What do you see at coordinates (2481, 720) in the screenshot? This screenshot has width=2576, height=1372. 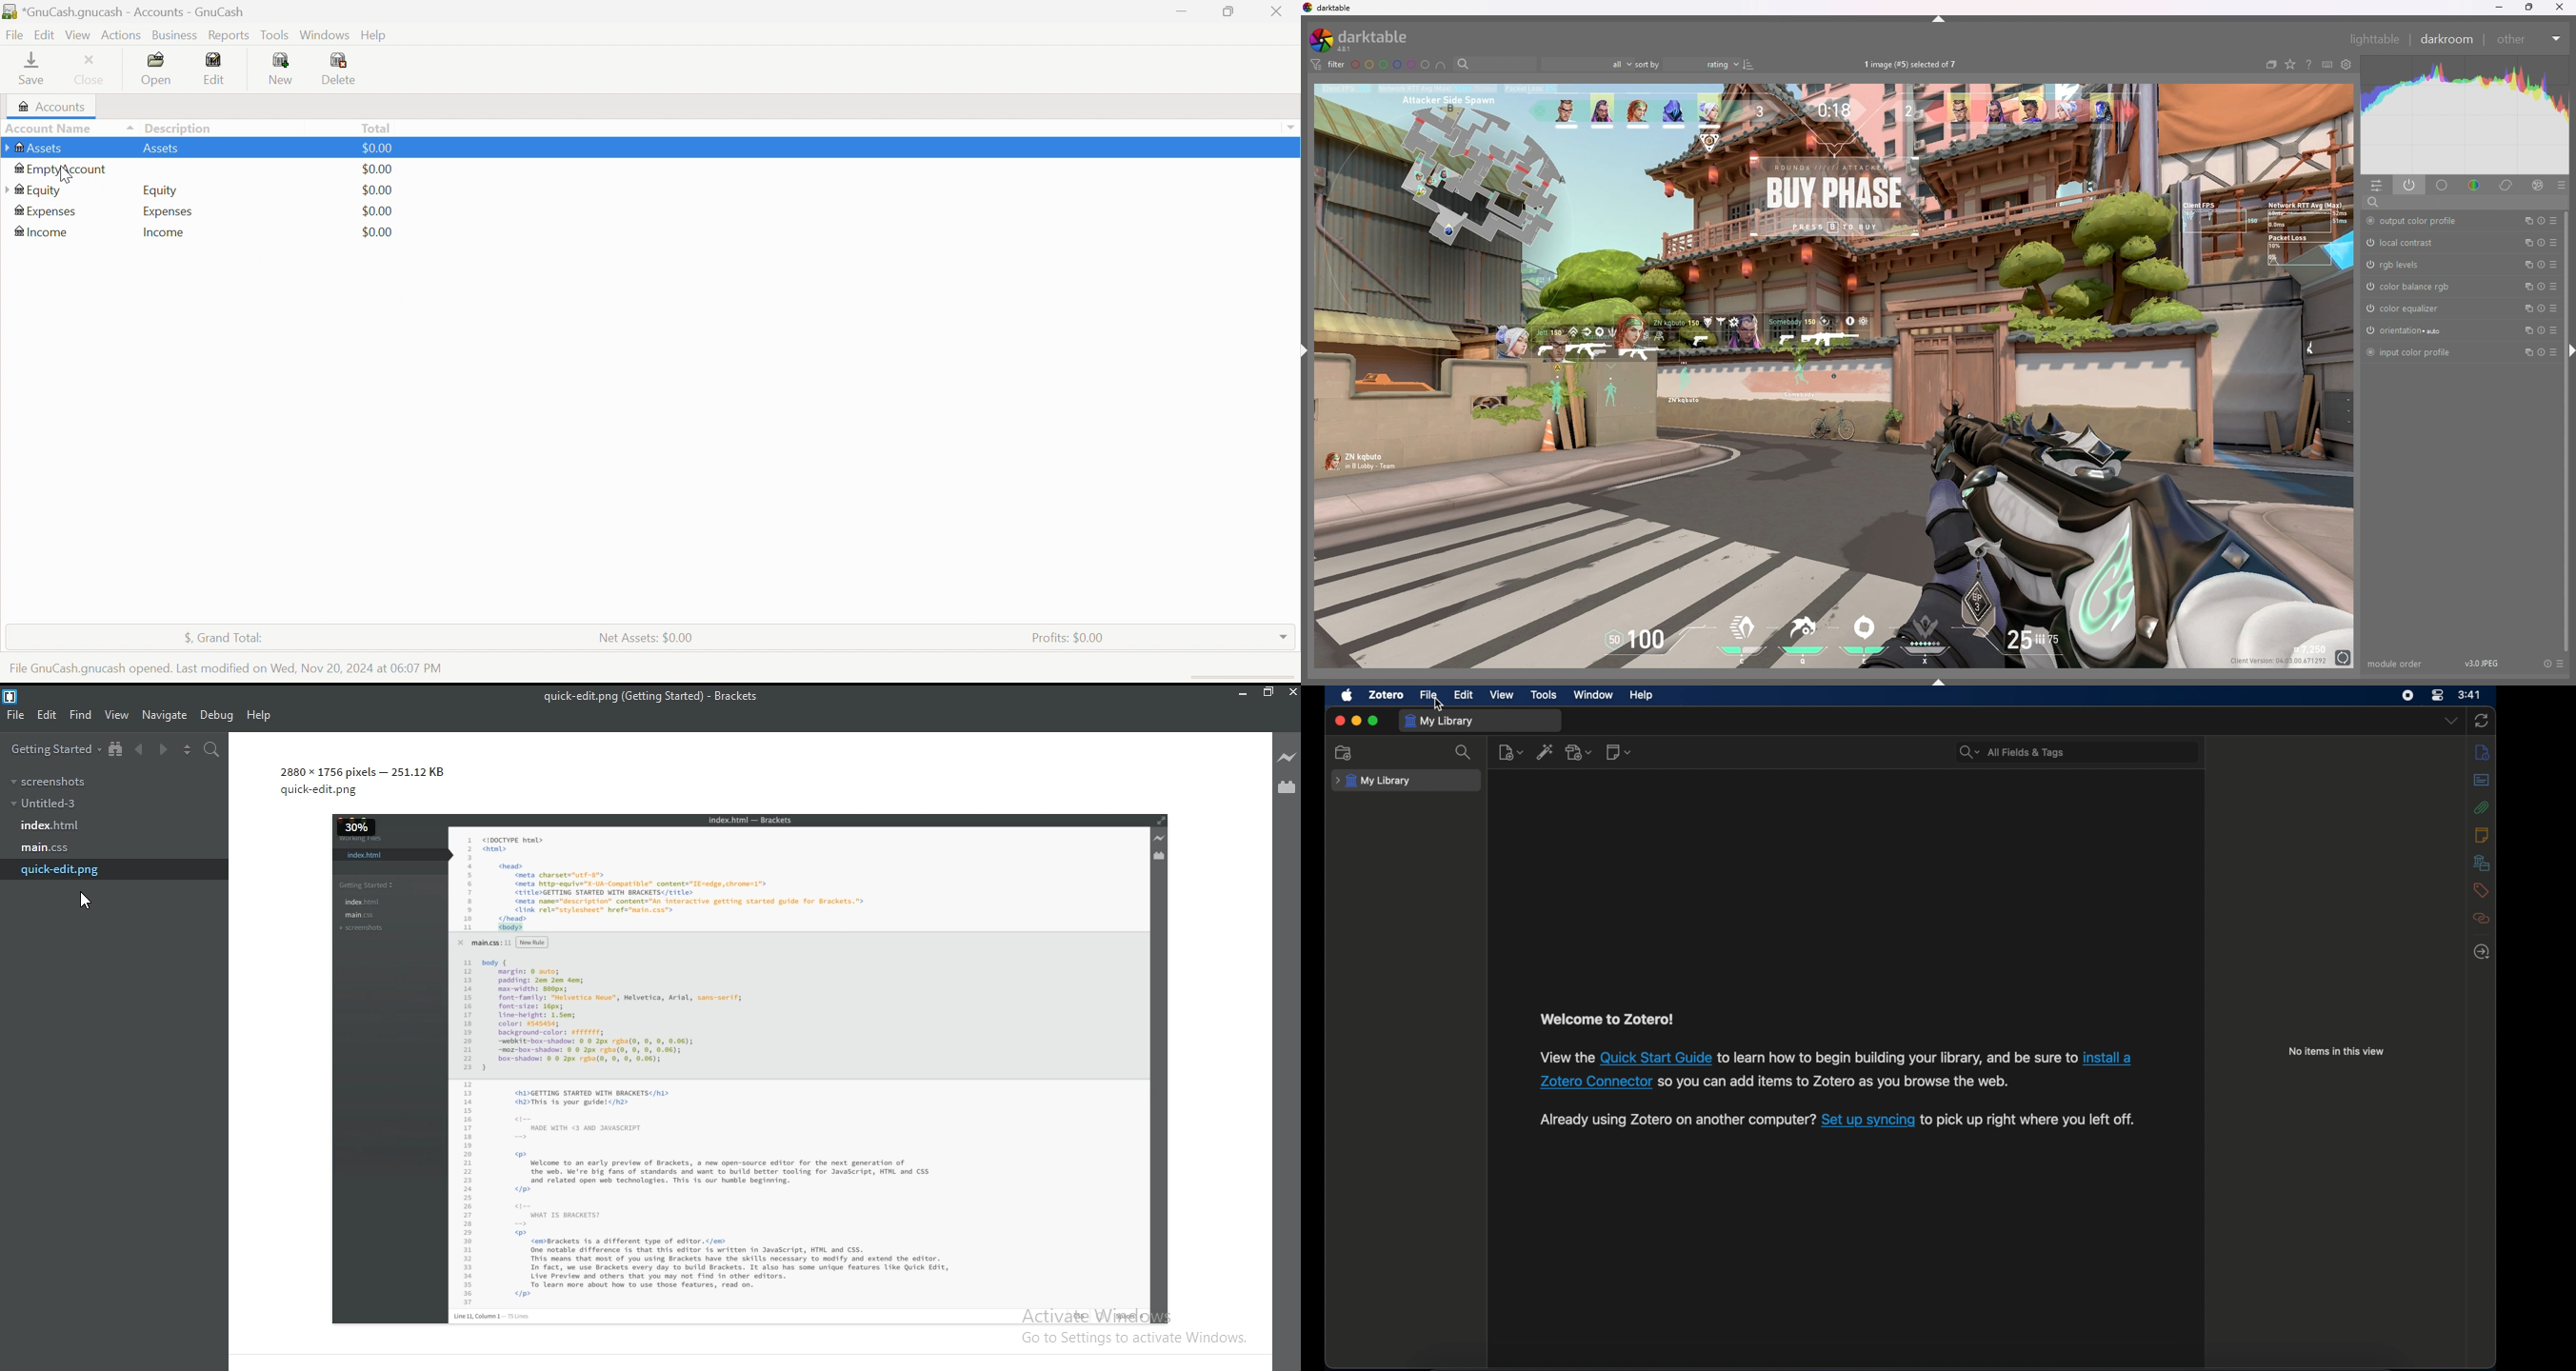 I see `sync` at bounding box center [2481, 720].